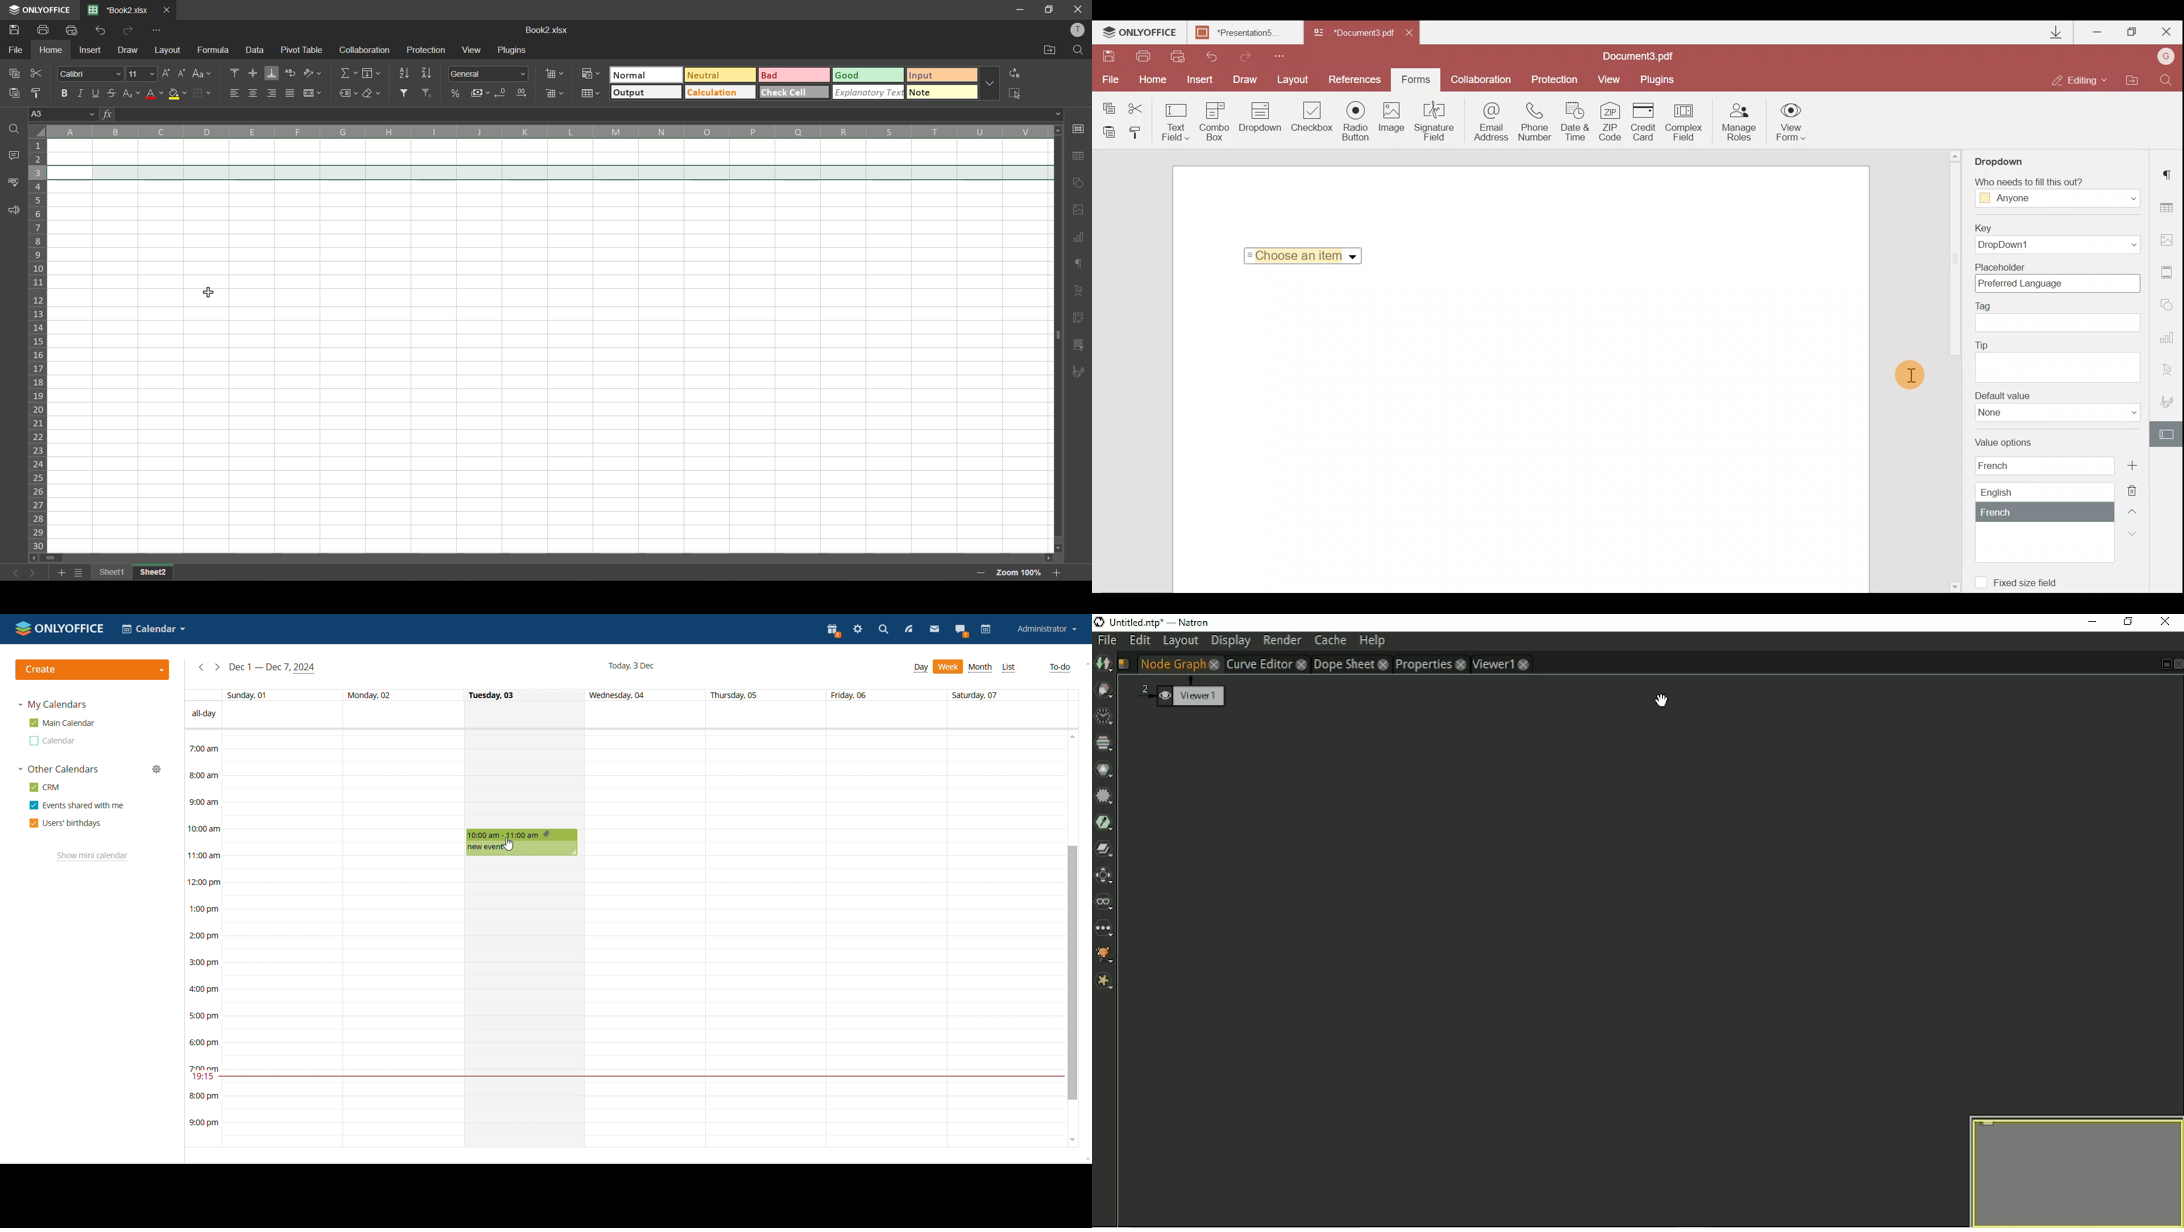 The image size is (2184, 1232). Describe the element at coordinates (254, 93) in the screenshot. I see `align center` at that location.